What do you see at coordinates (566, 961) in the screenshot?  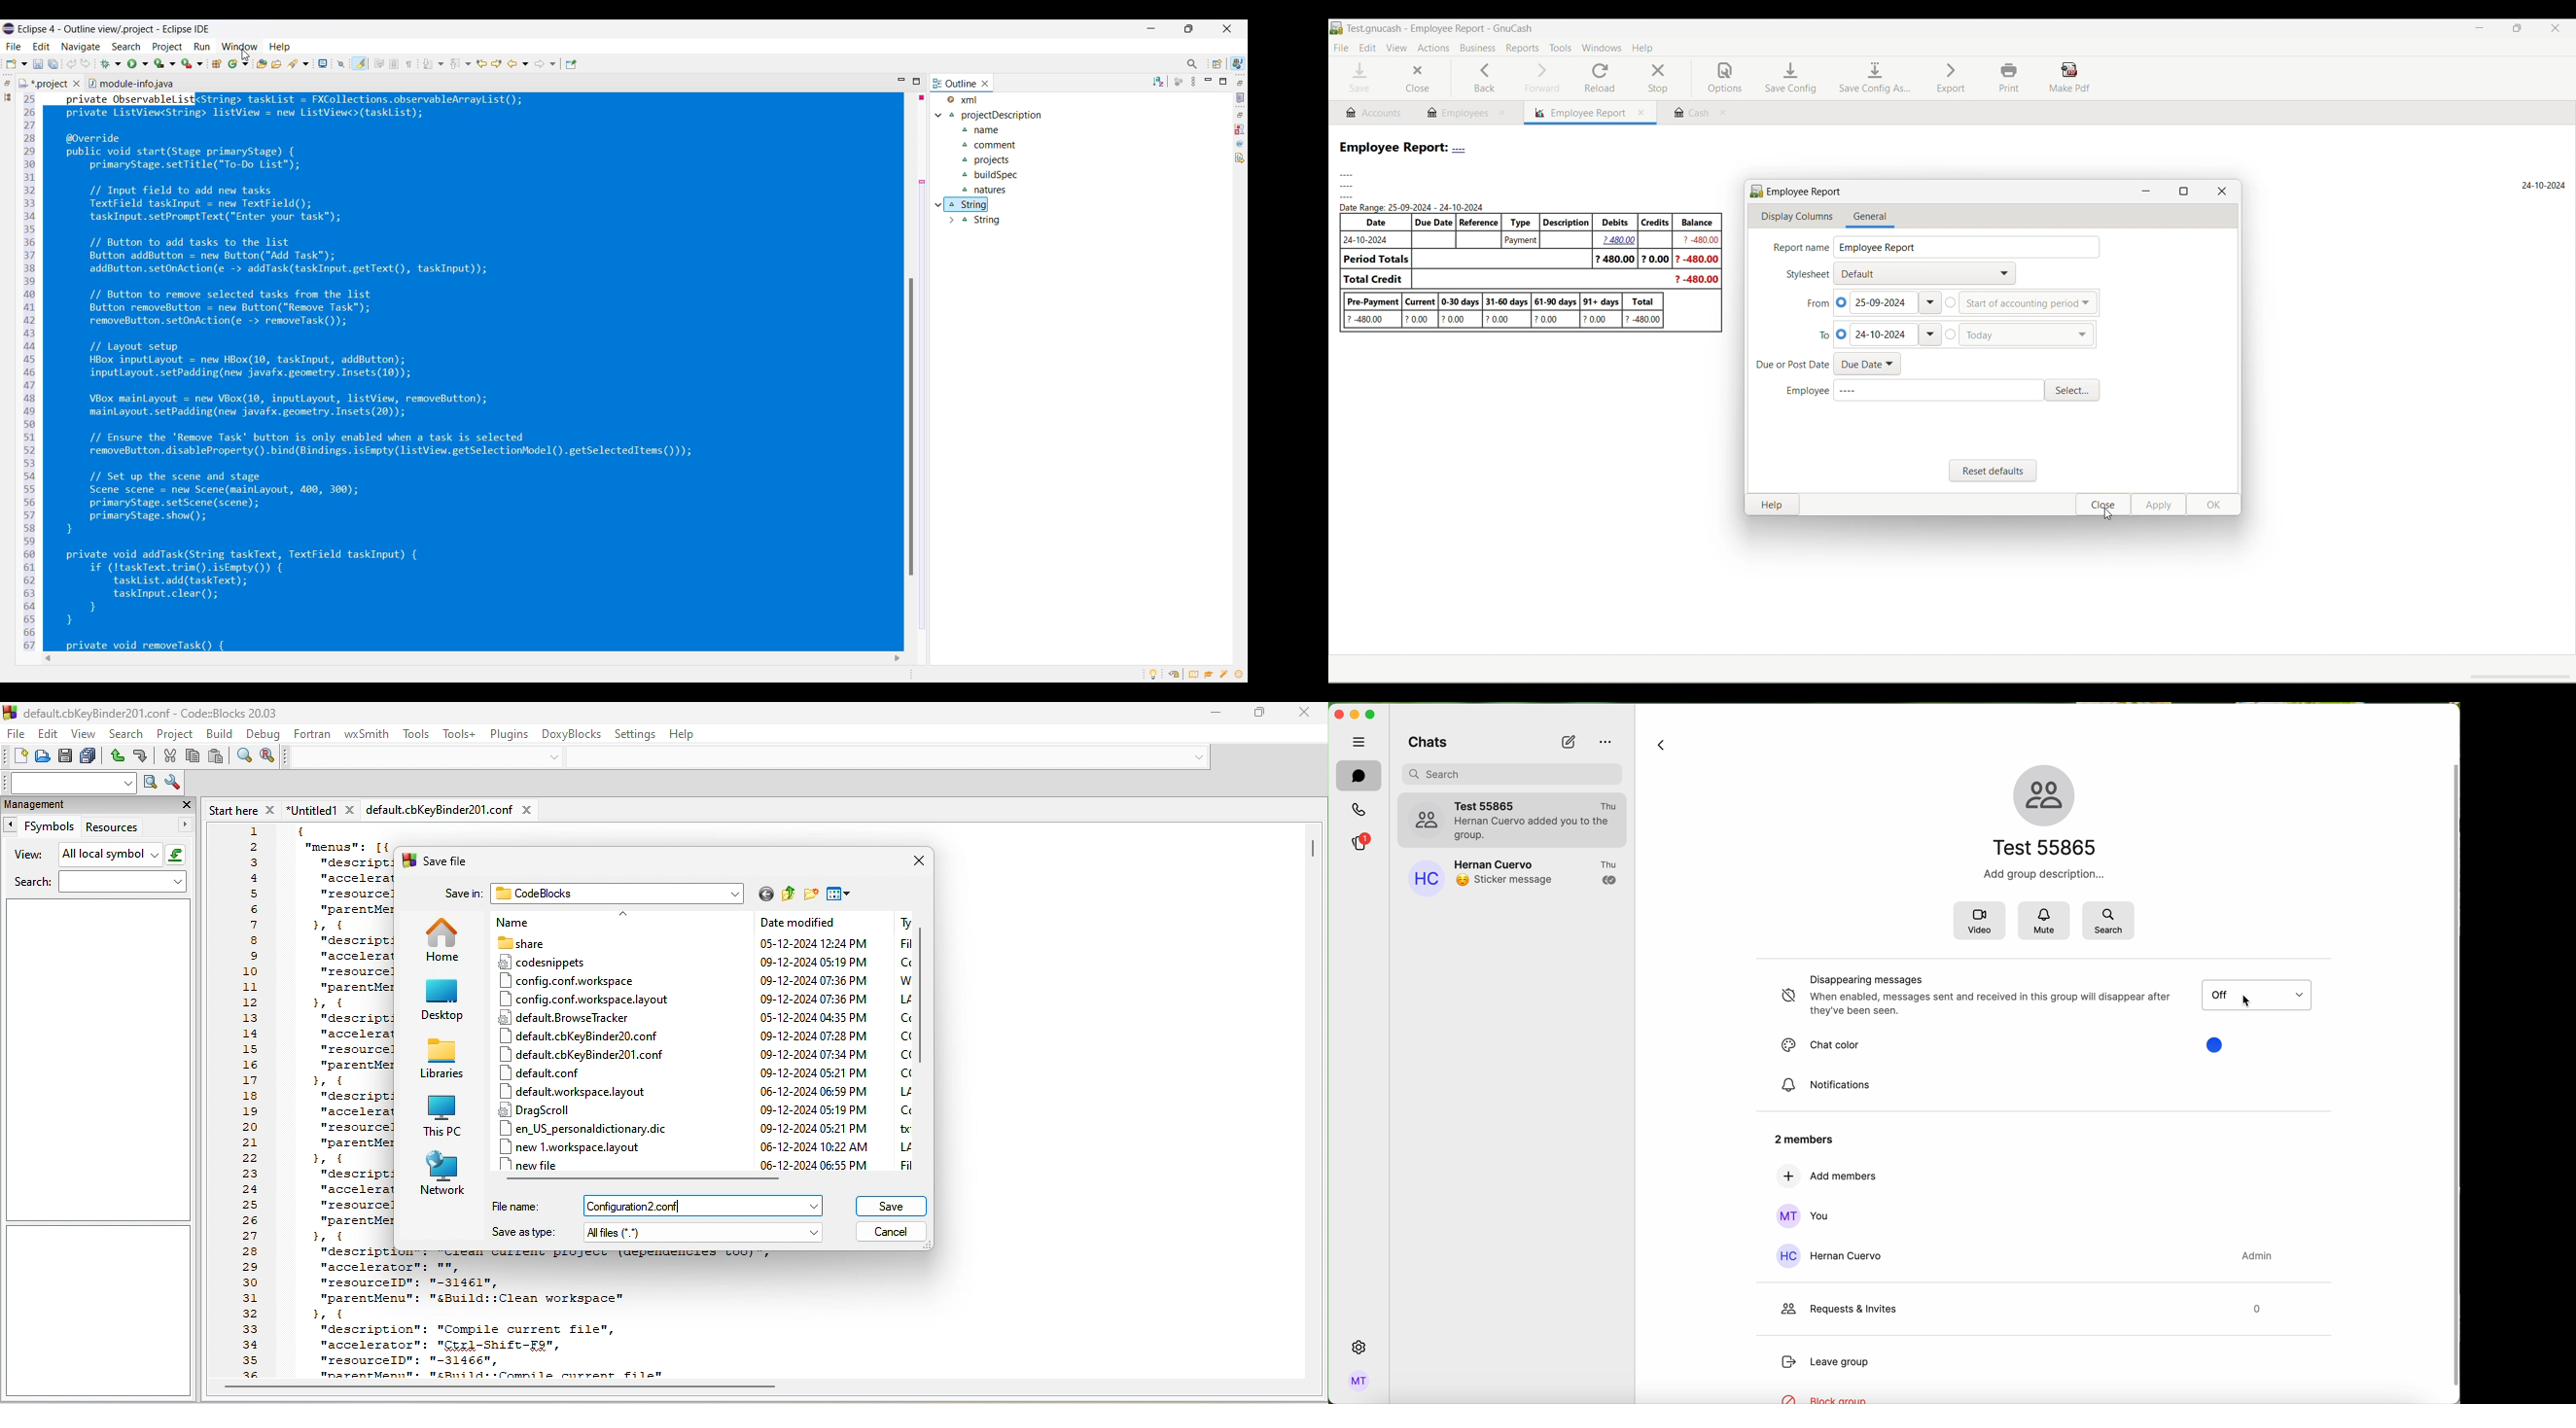 I see `codesnippets` at bounding box center [566, 961].